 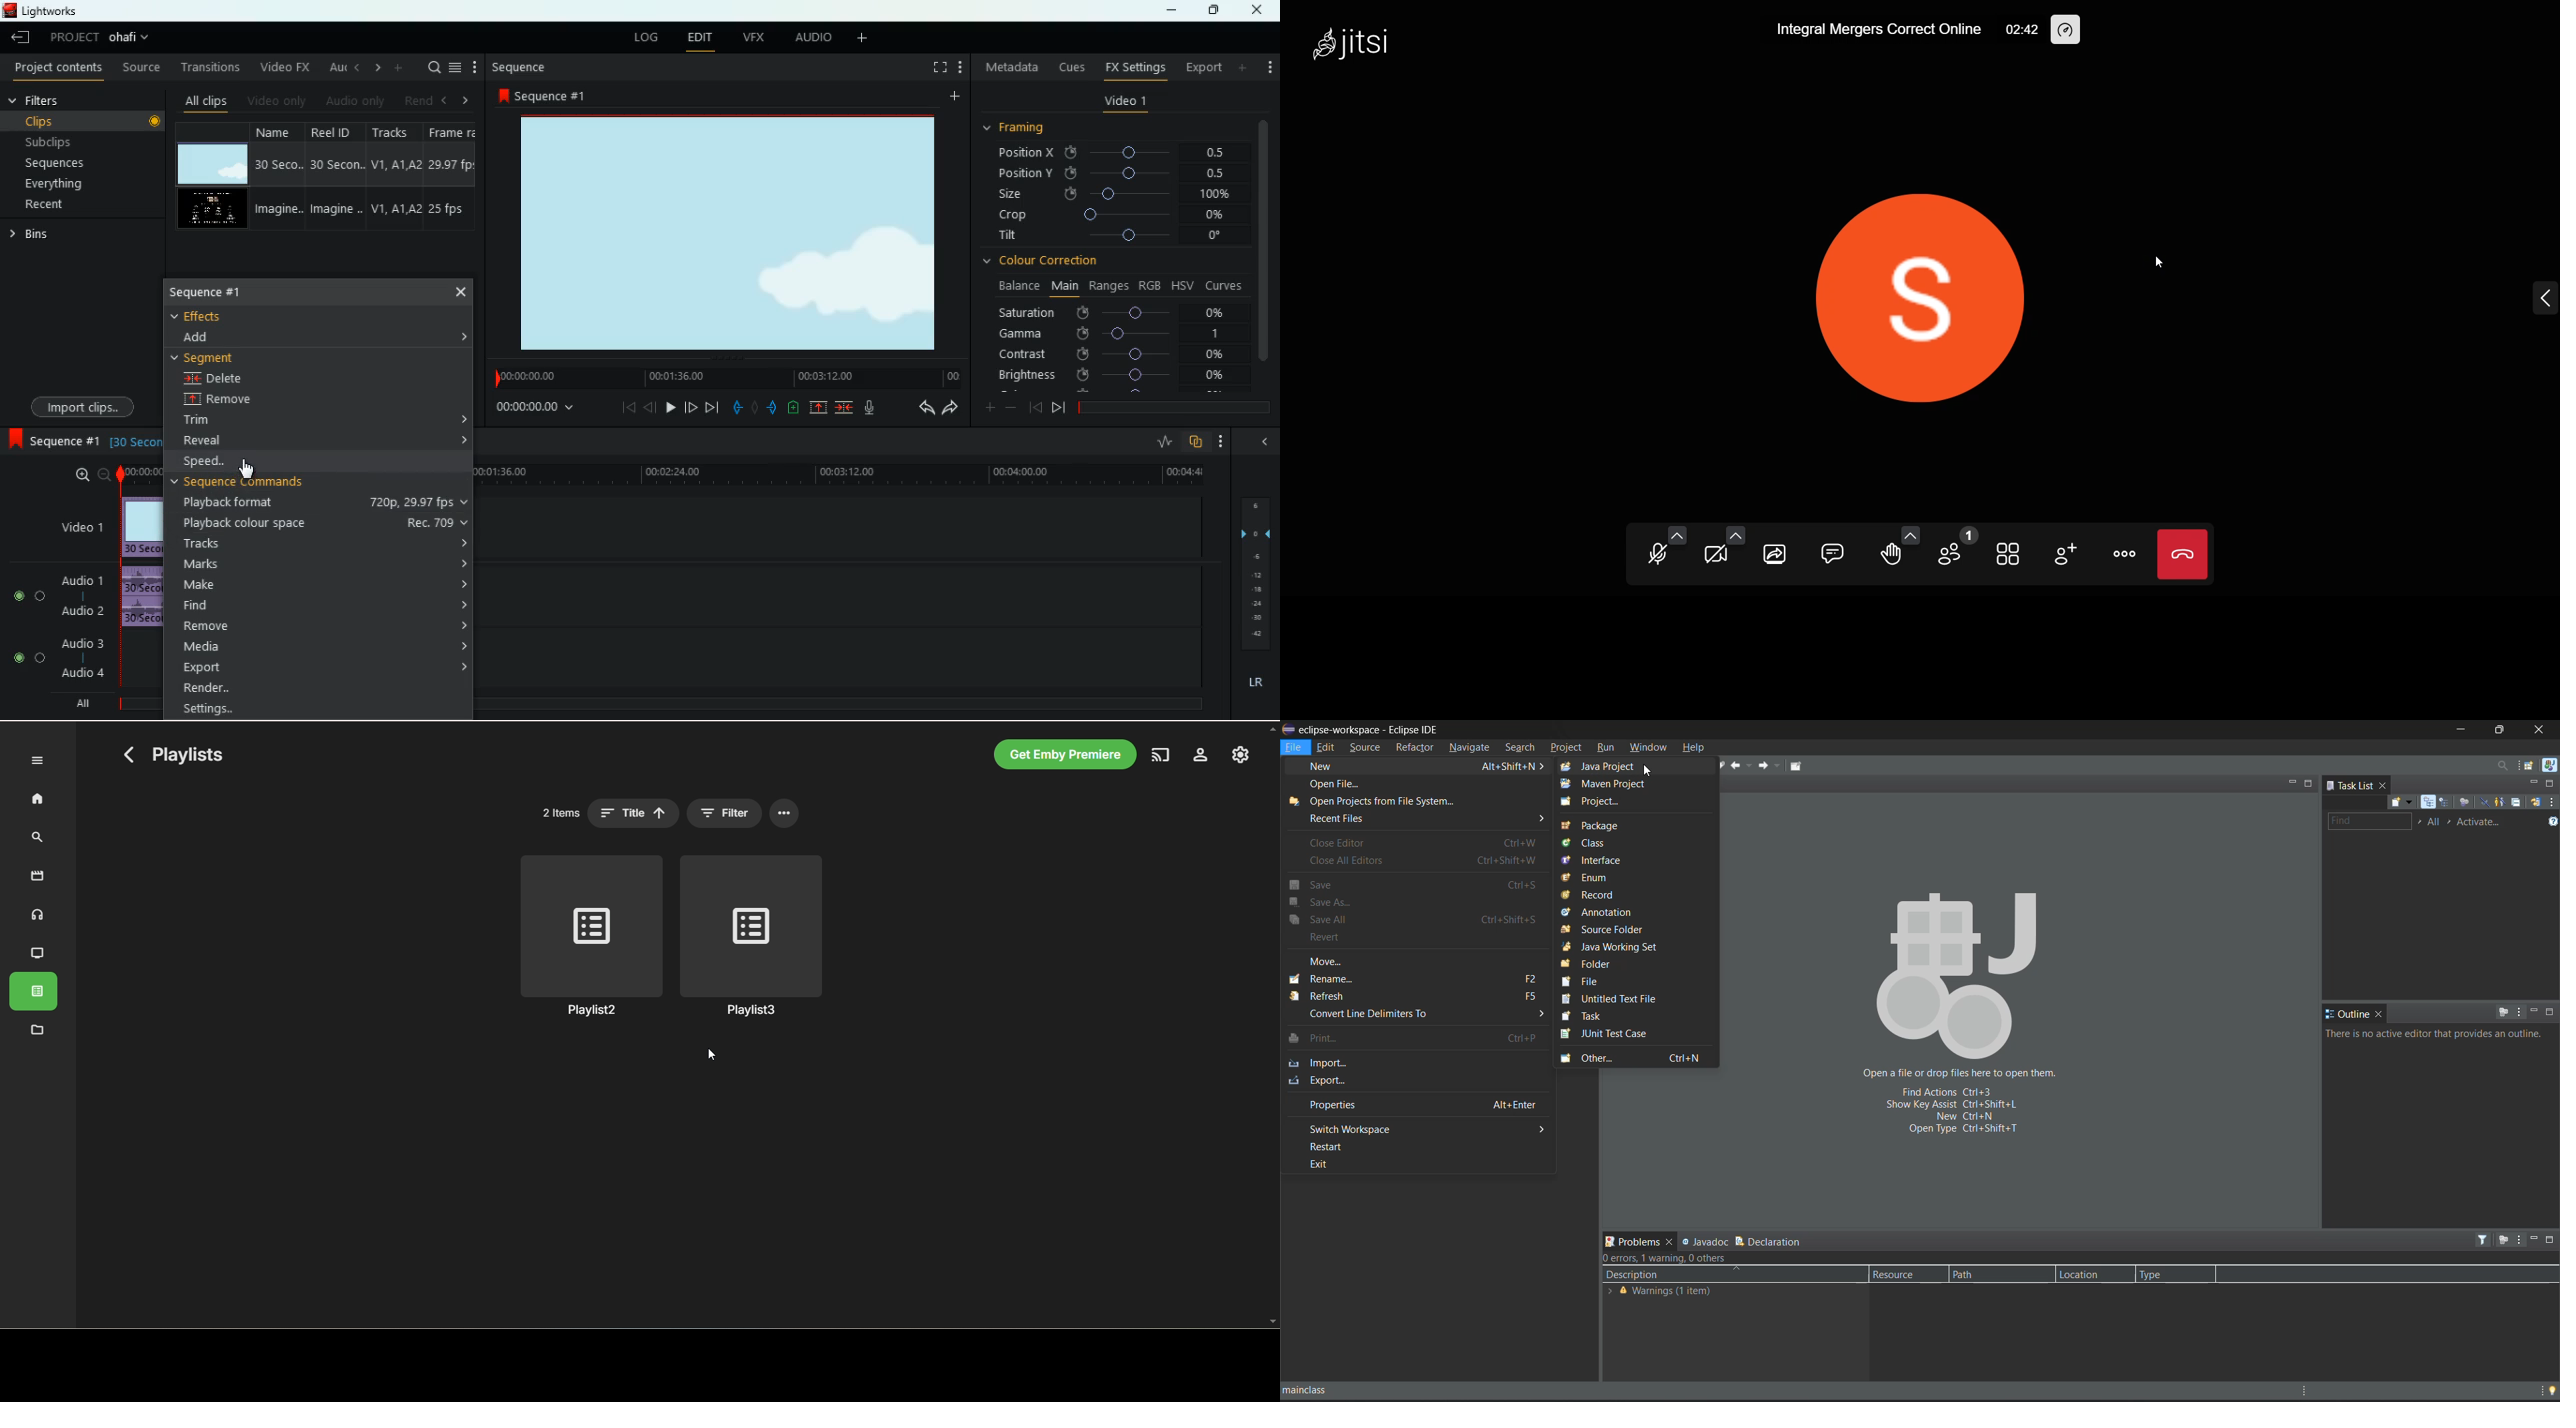 I want to click on playlist3, so click(x=751, y=937).